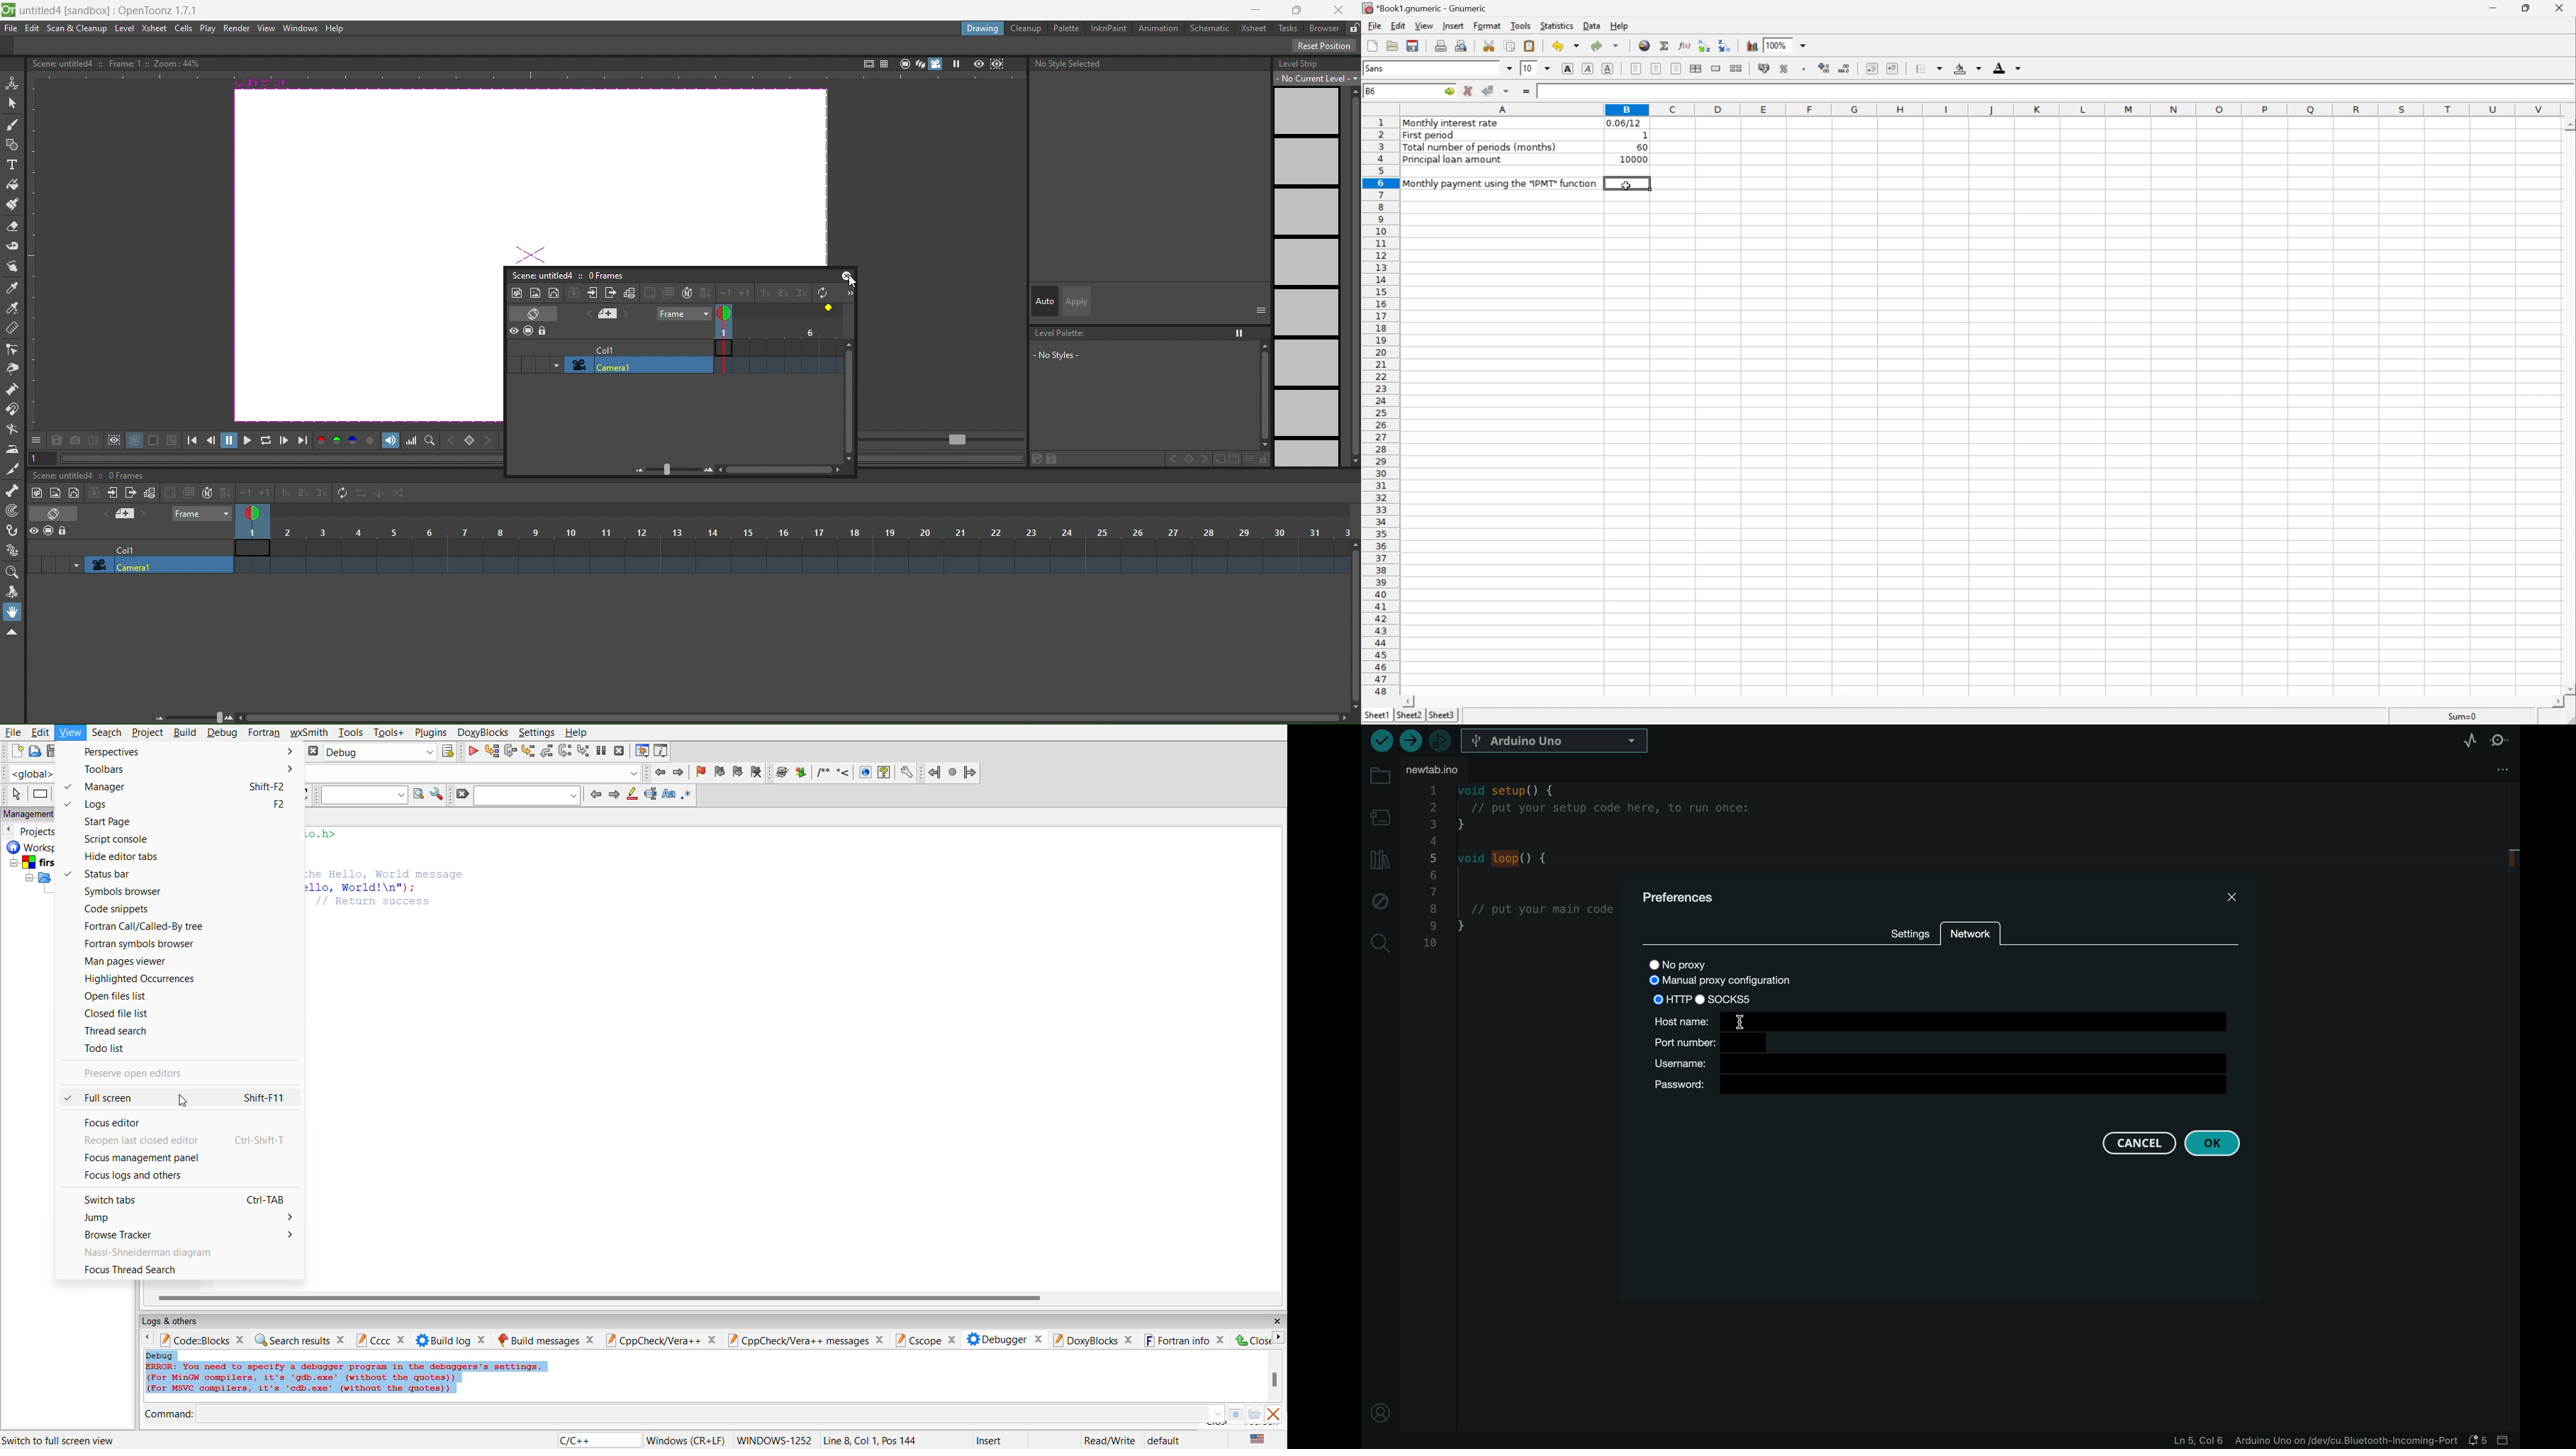 The width and height of the screenshot is (2576, 1456). What do you see at coordinates (1784, 68) in the screenshot?
I see `Format the selection as percentage` at bounding box center [1784, 68].